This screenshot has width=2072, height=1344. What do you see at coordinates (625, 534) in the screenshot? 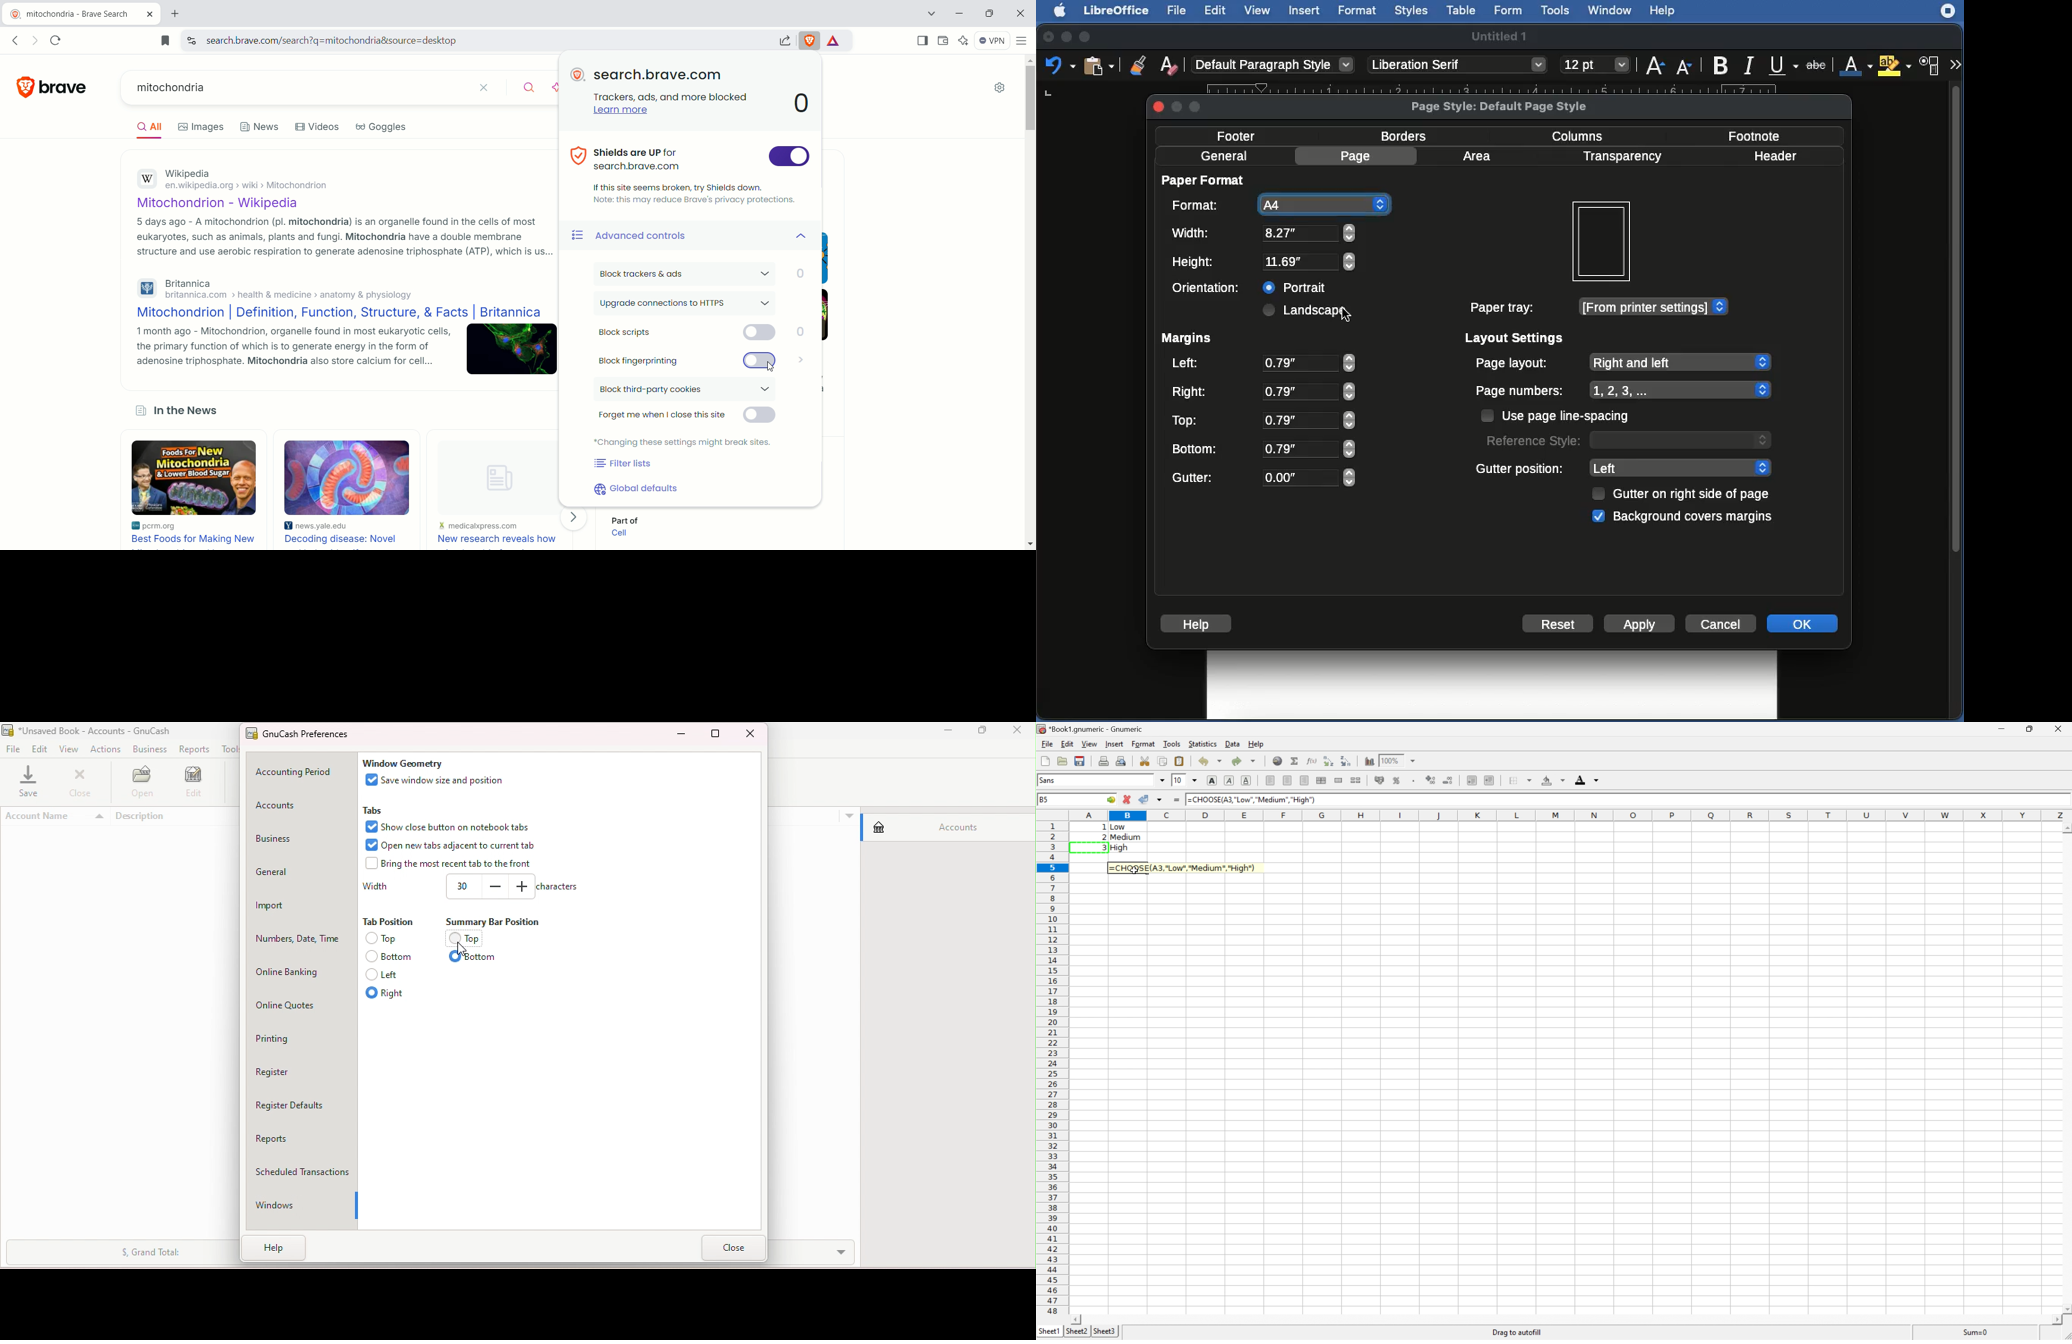
I see `Cell` at bounding box center [625, 534].